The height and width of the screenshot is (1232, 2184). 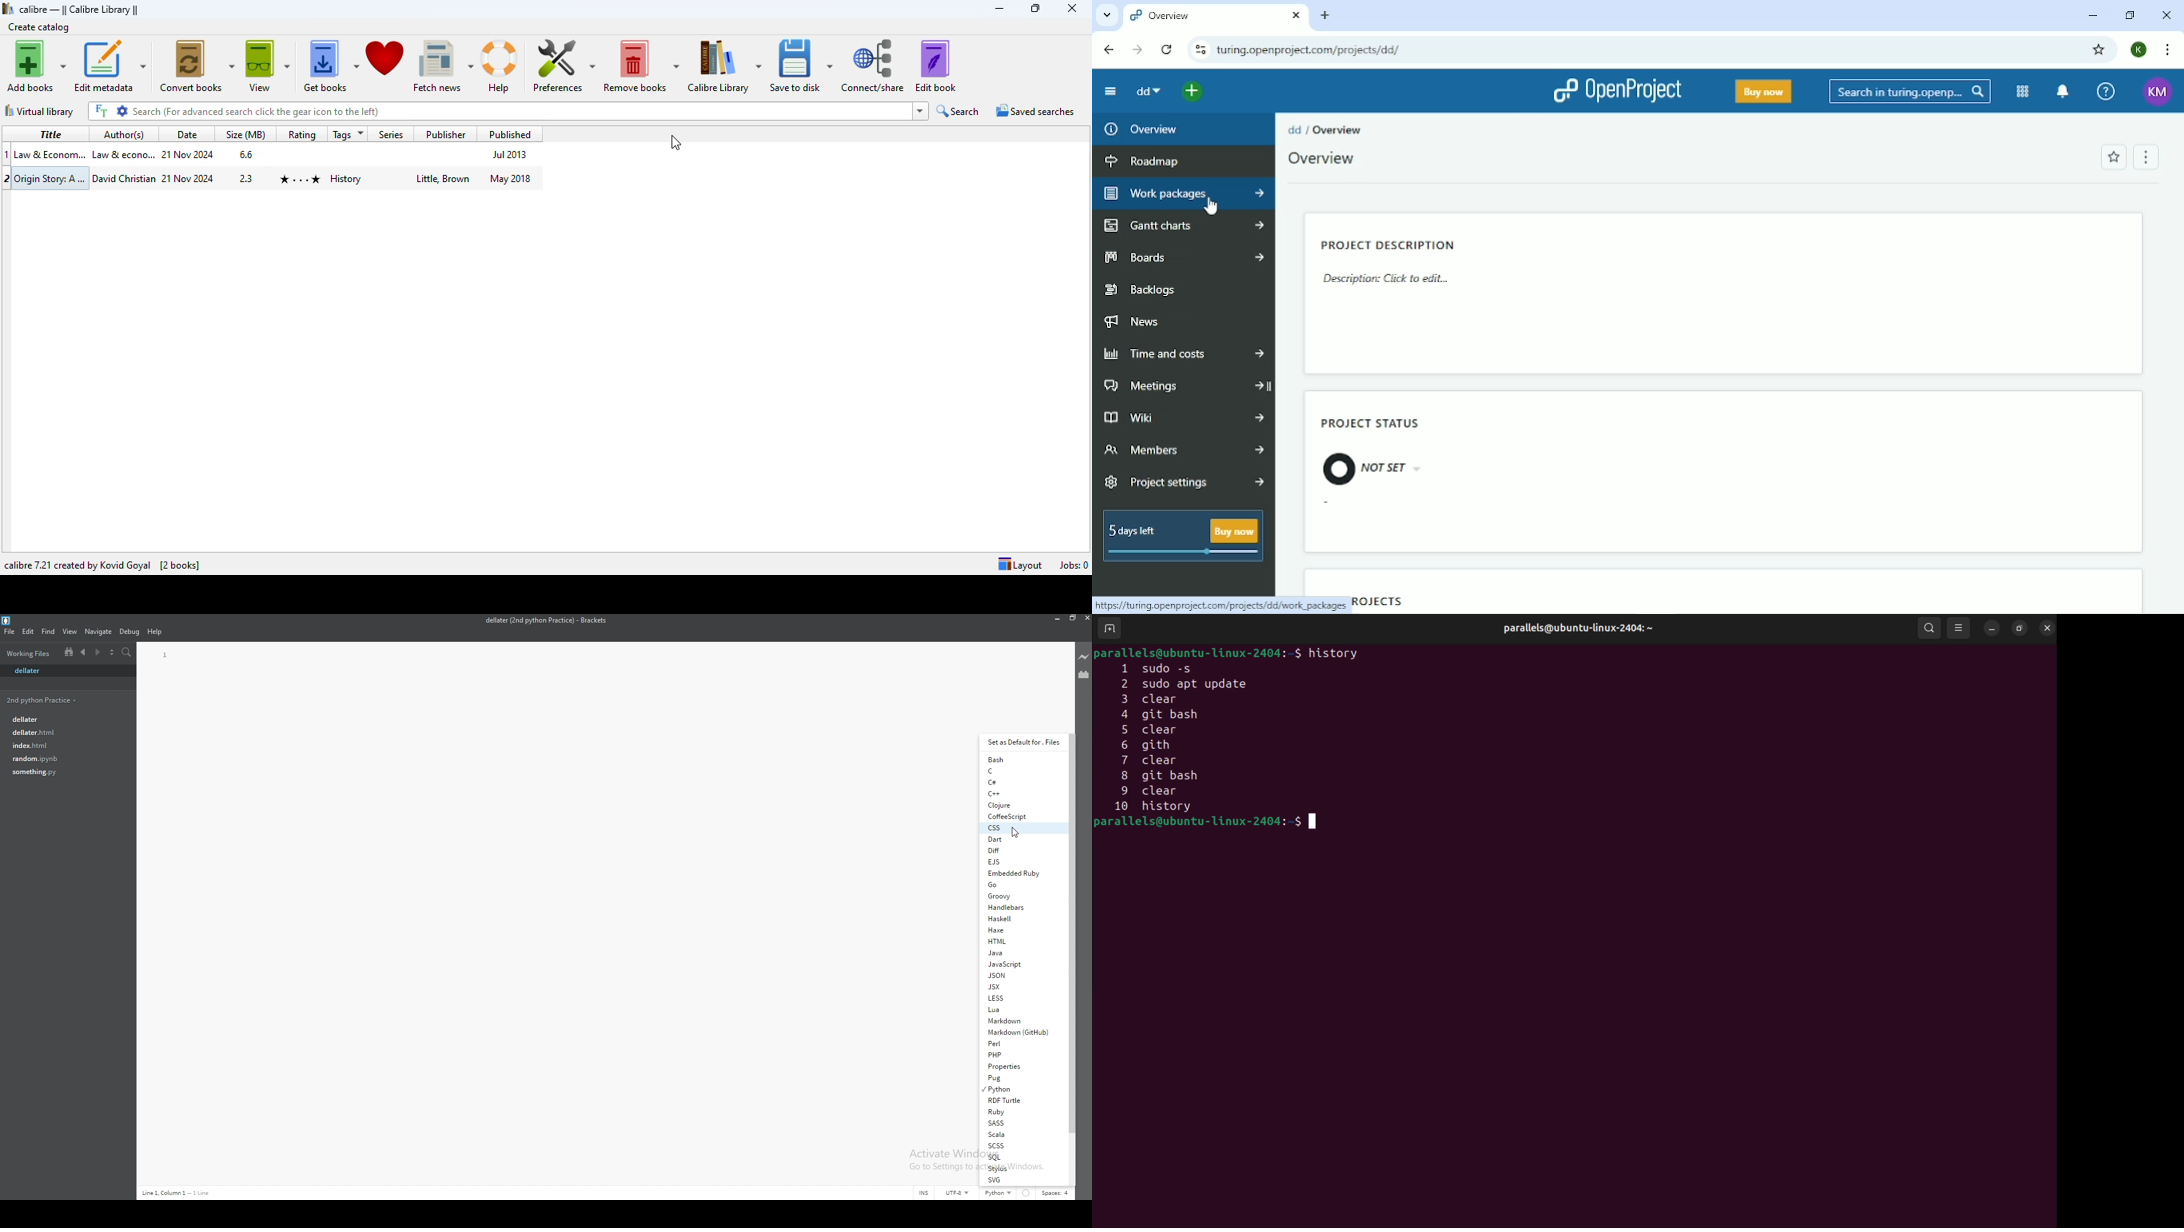 What do you see at coordinates (166, 656) in the screenshot?
I see `line number` at bounding box center [166, 656].